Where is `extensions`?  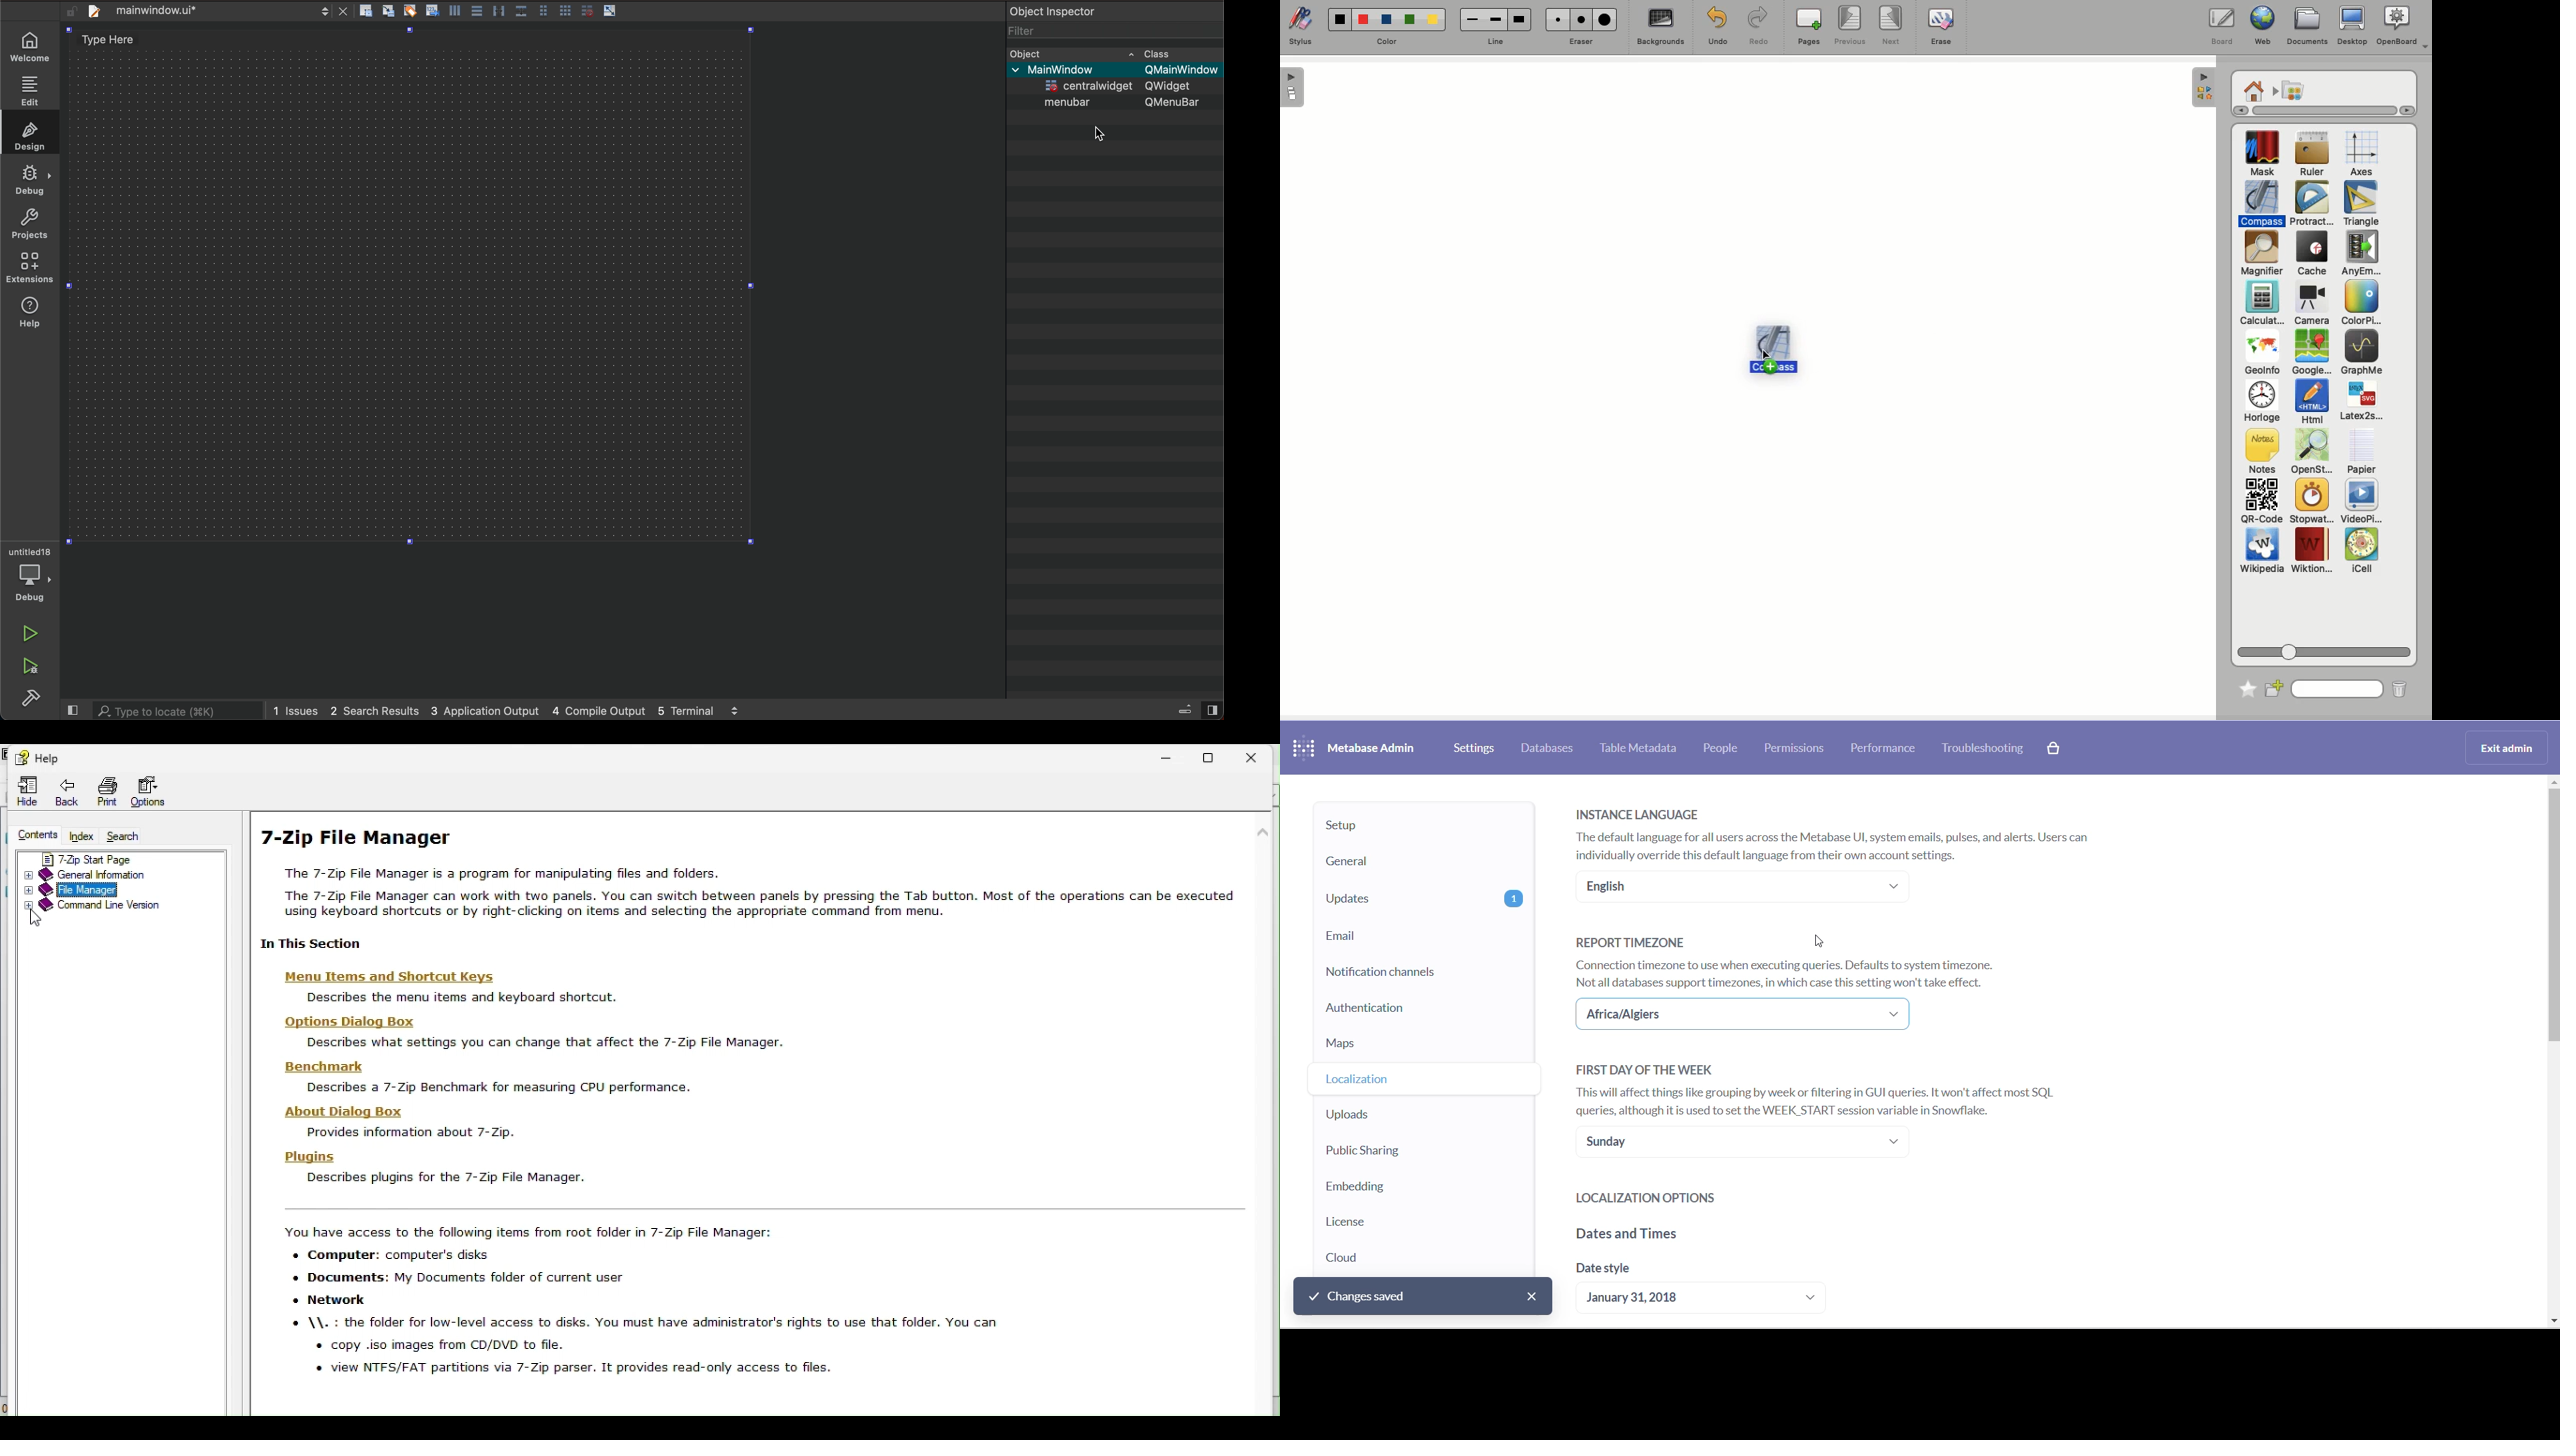 extensions is located at coordinates (31, 311).